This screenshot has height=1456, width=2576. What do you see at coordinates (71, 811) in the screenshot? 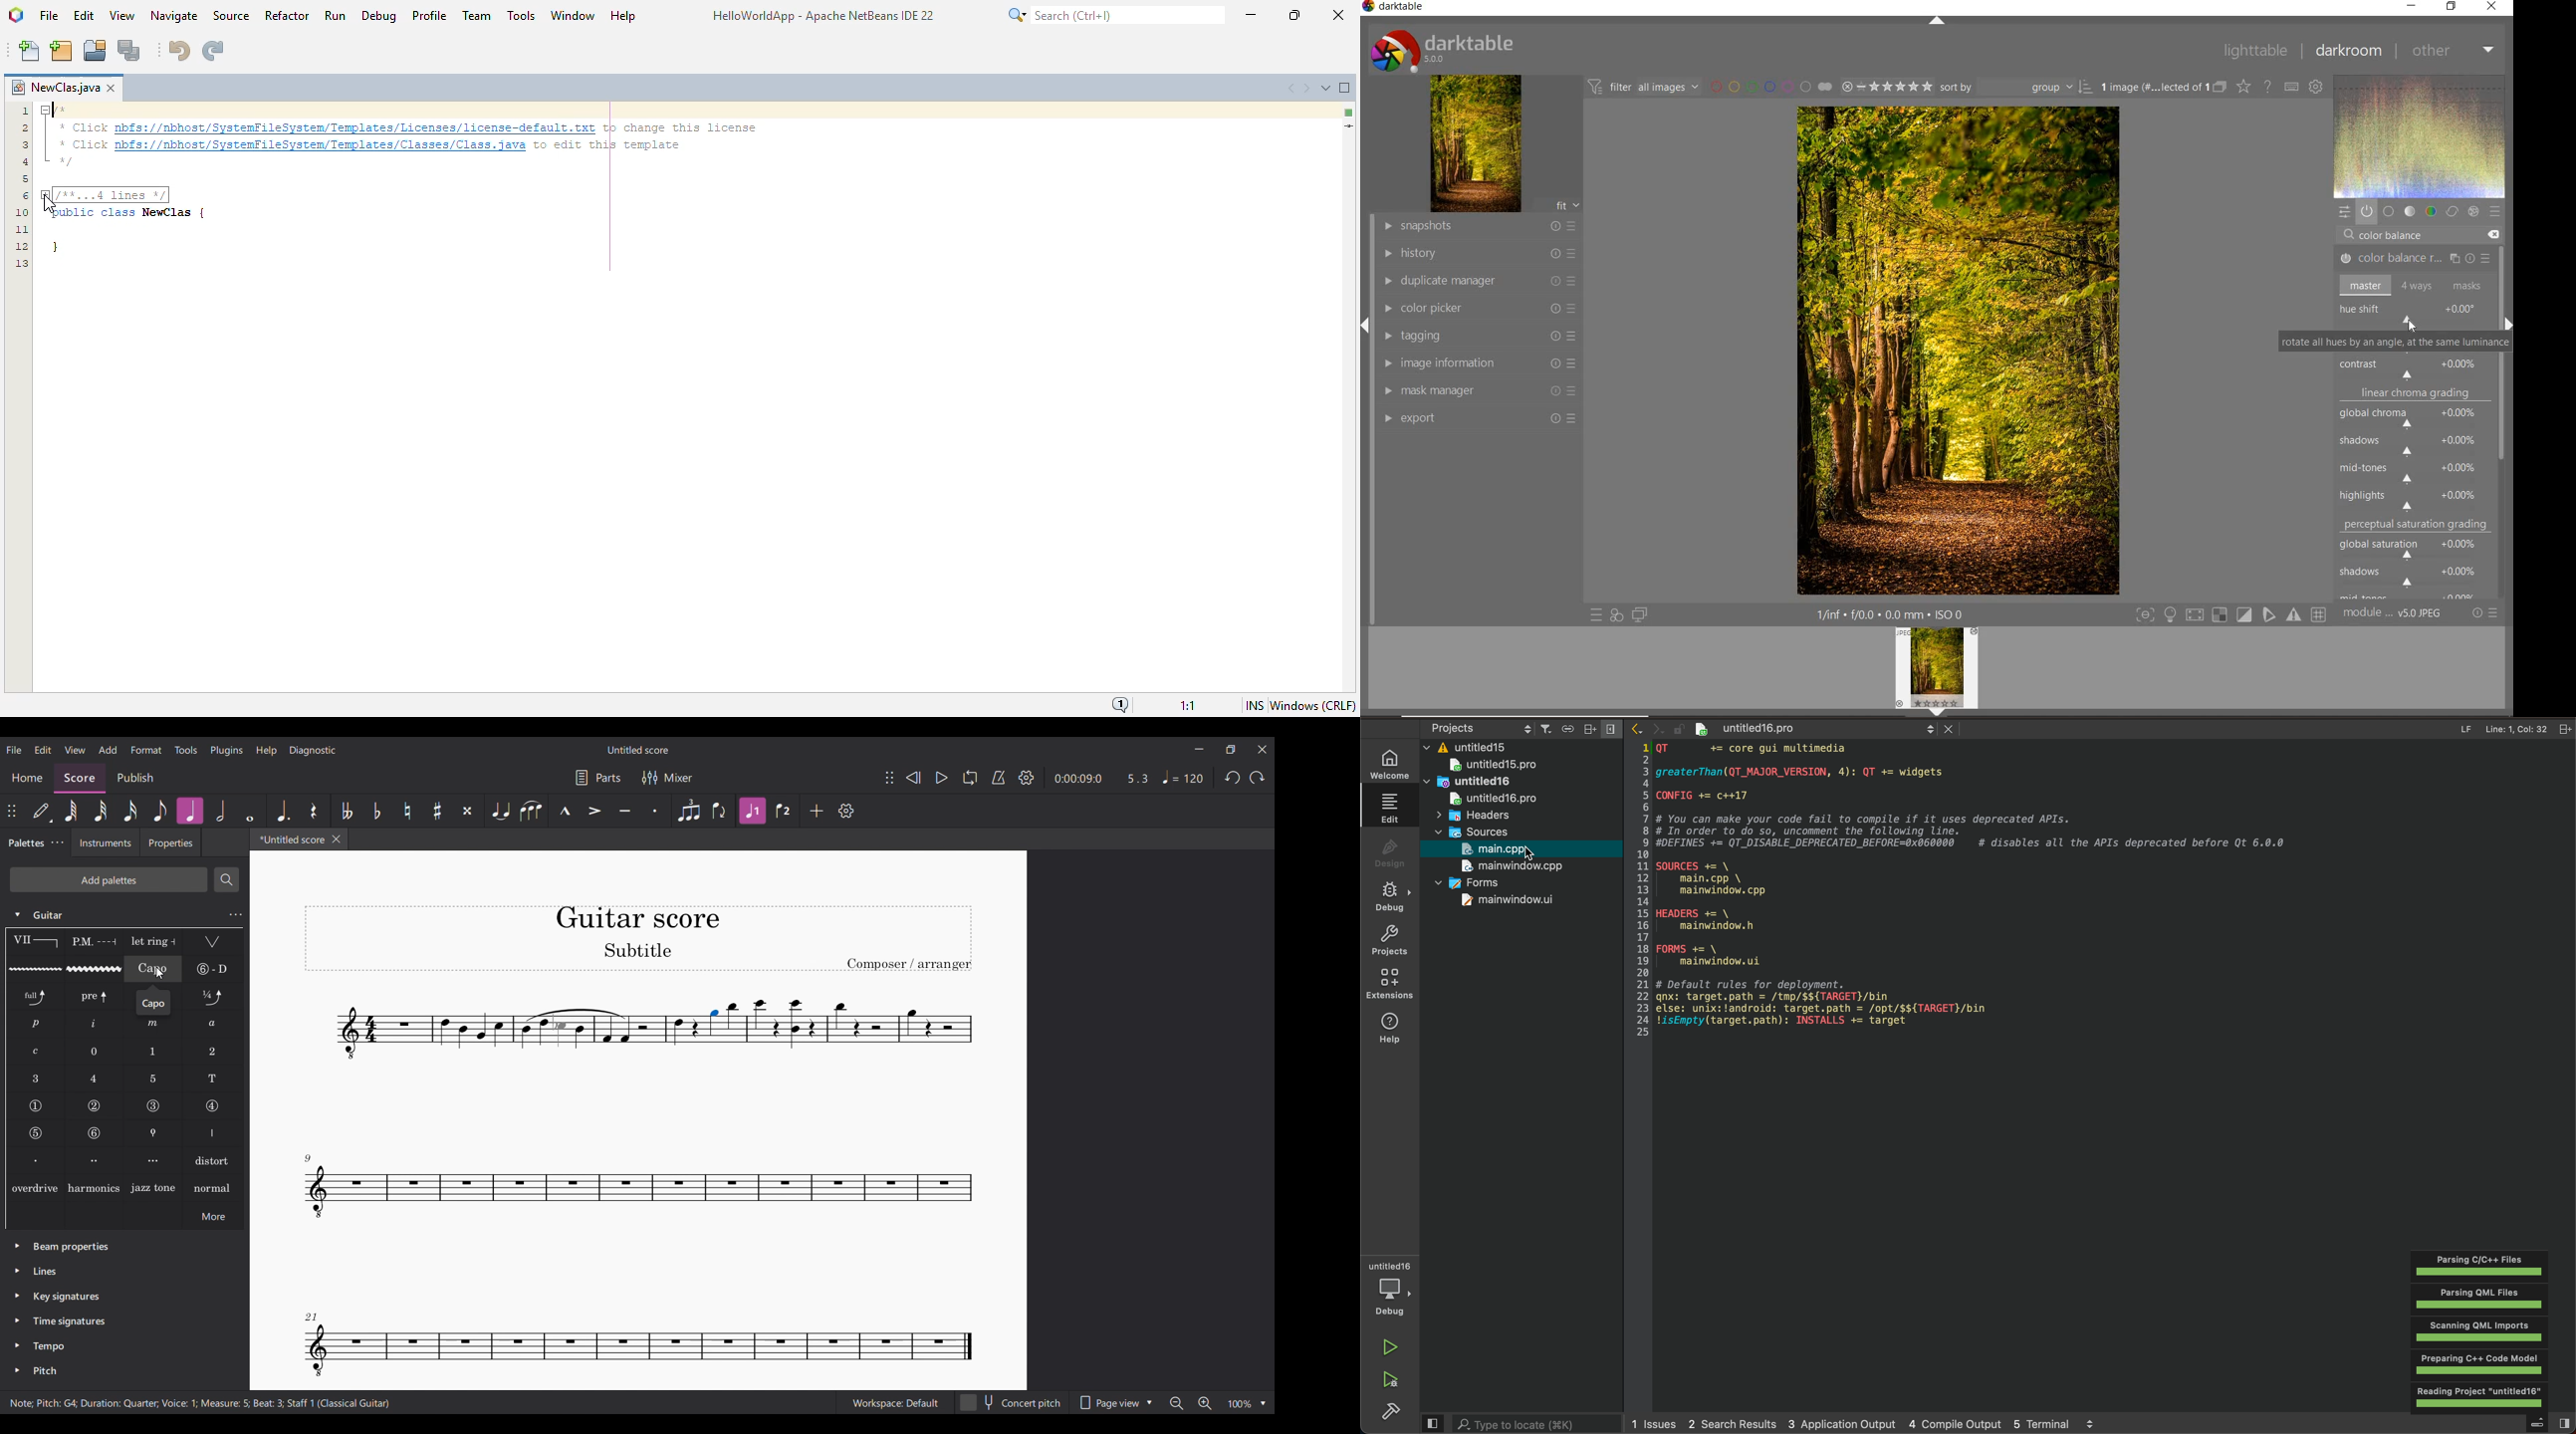
I see `64th note` at bounding box center [71, 811].